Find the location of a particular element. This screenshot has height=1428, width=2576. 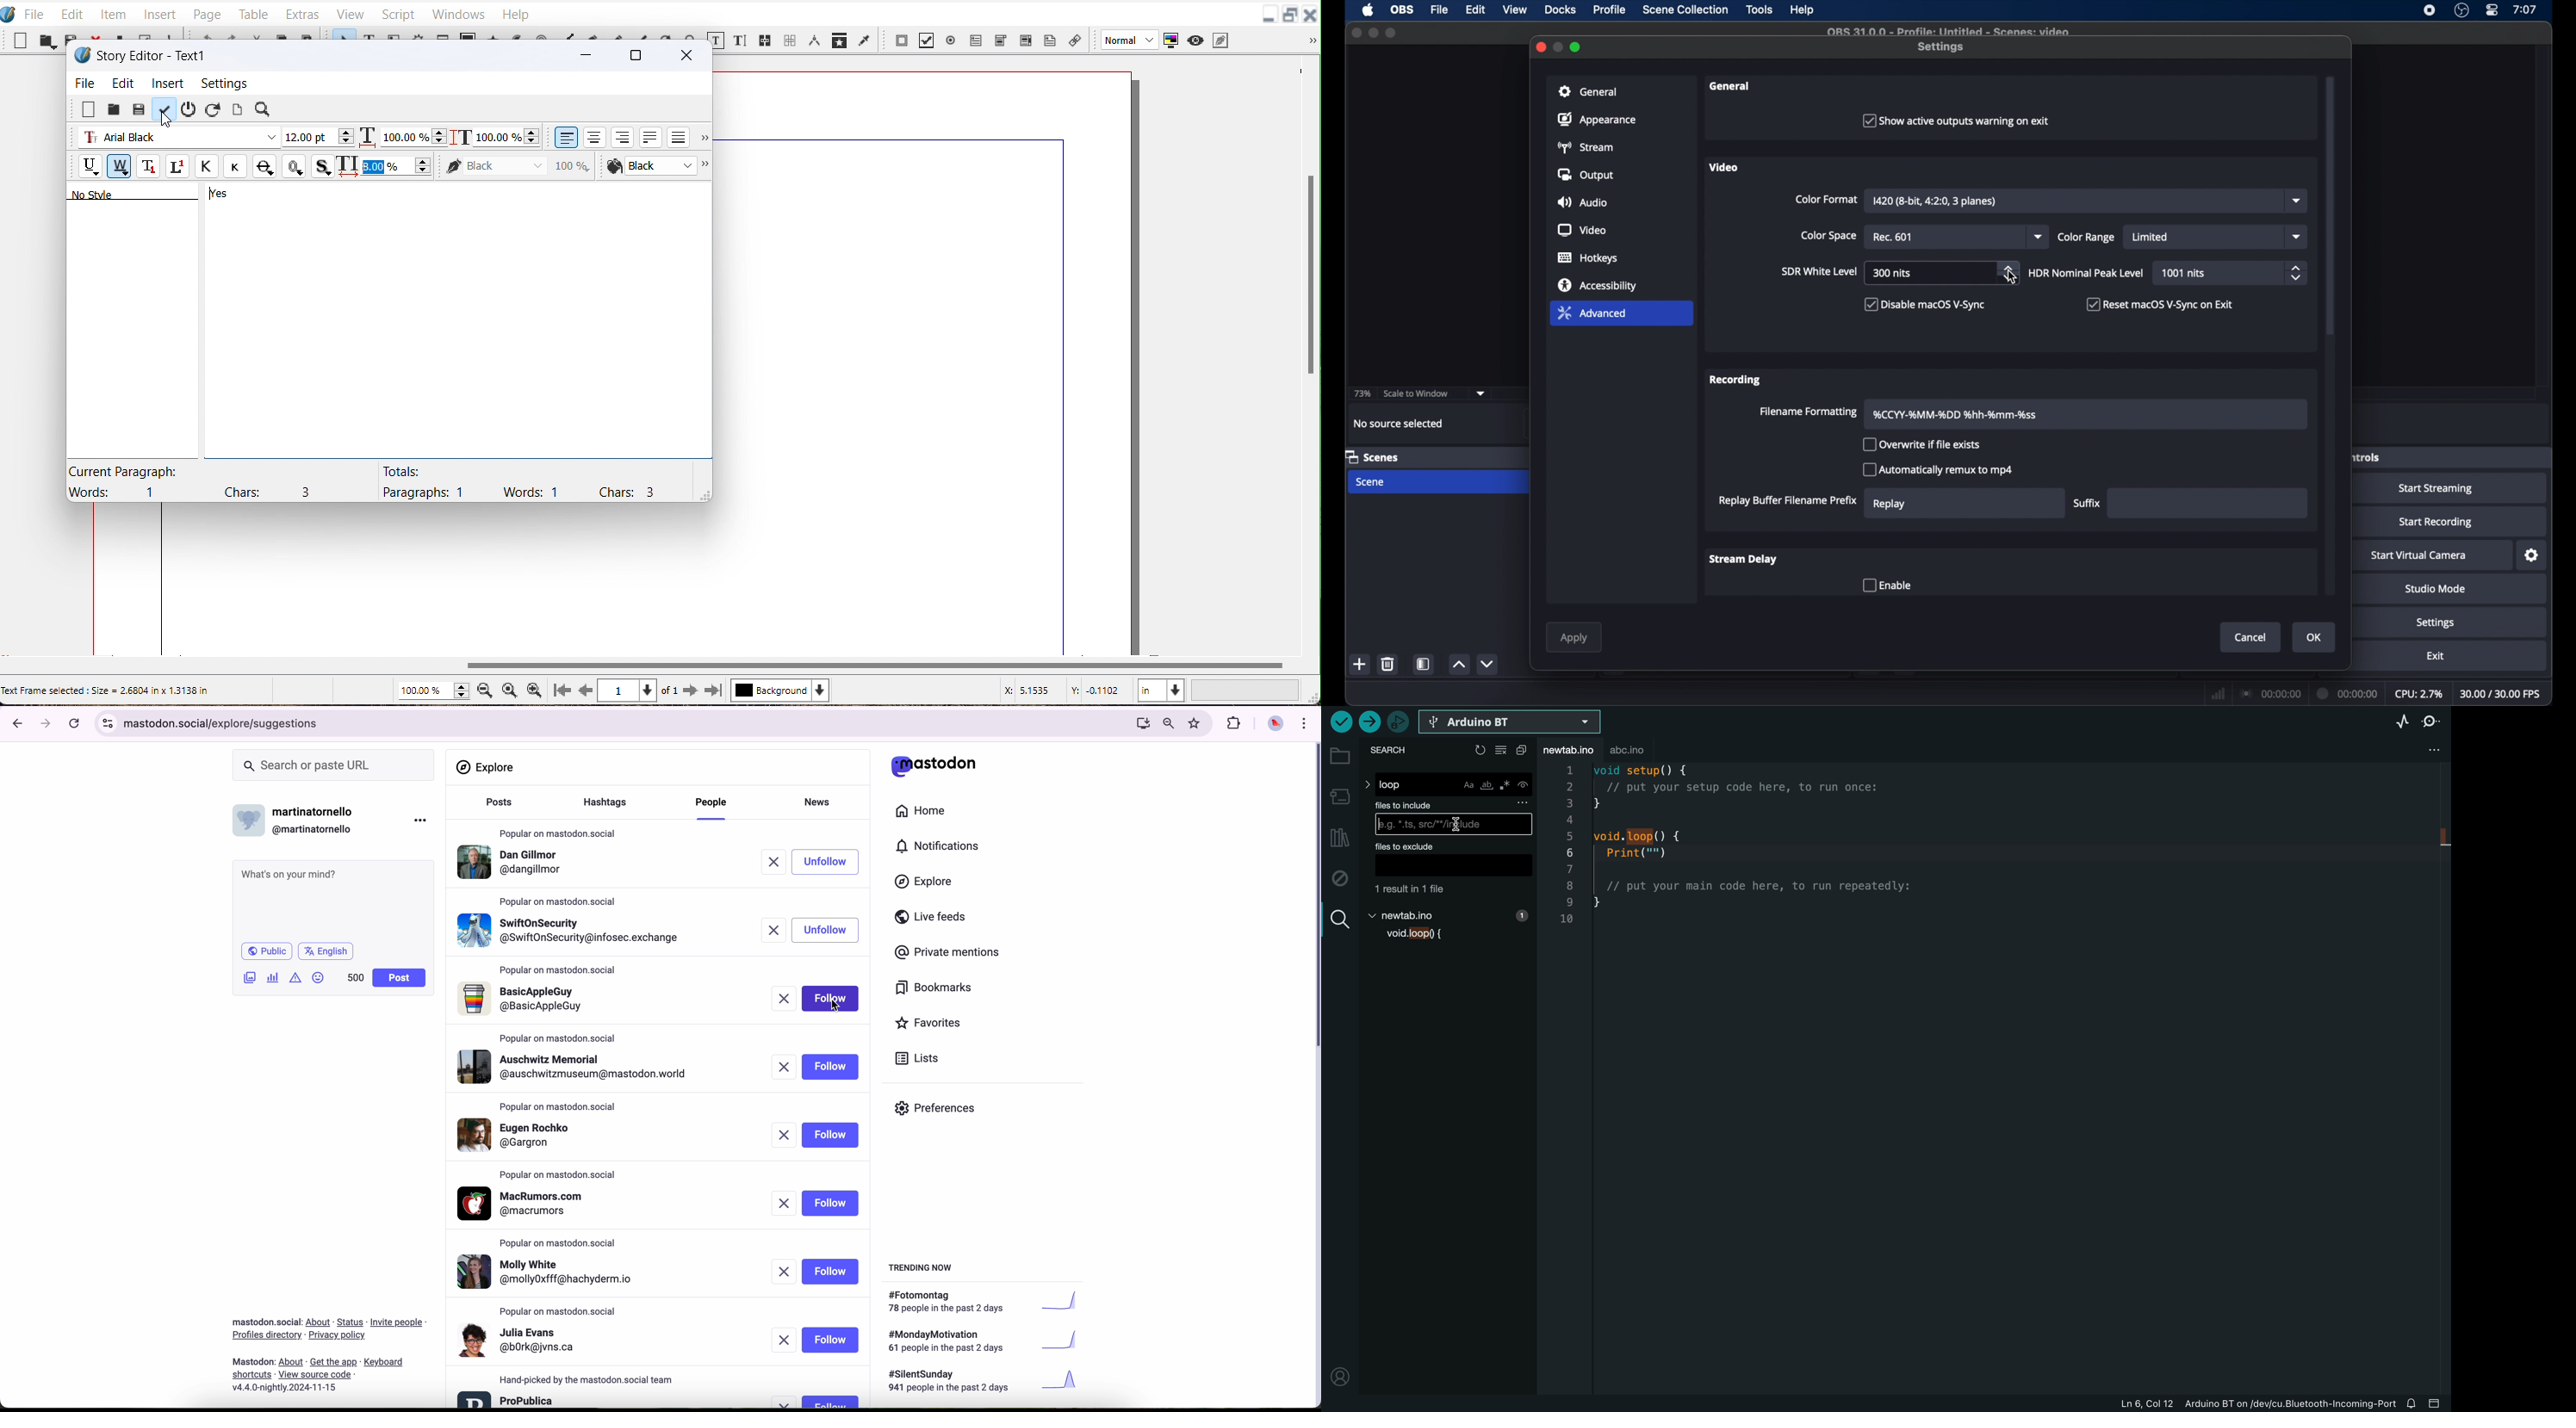

profile is located at coordinates (1611, 10).